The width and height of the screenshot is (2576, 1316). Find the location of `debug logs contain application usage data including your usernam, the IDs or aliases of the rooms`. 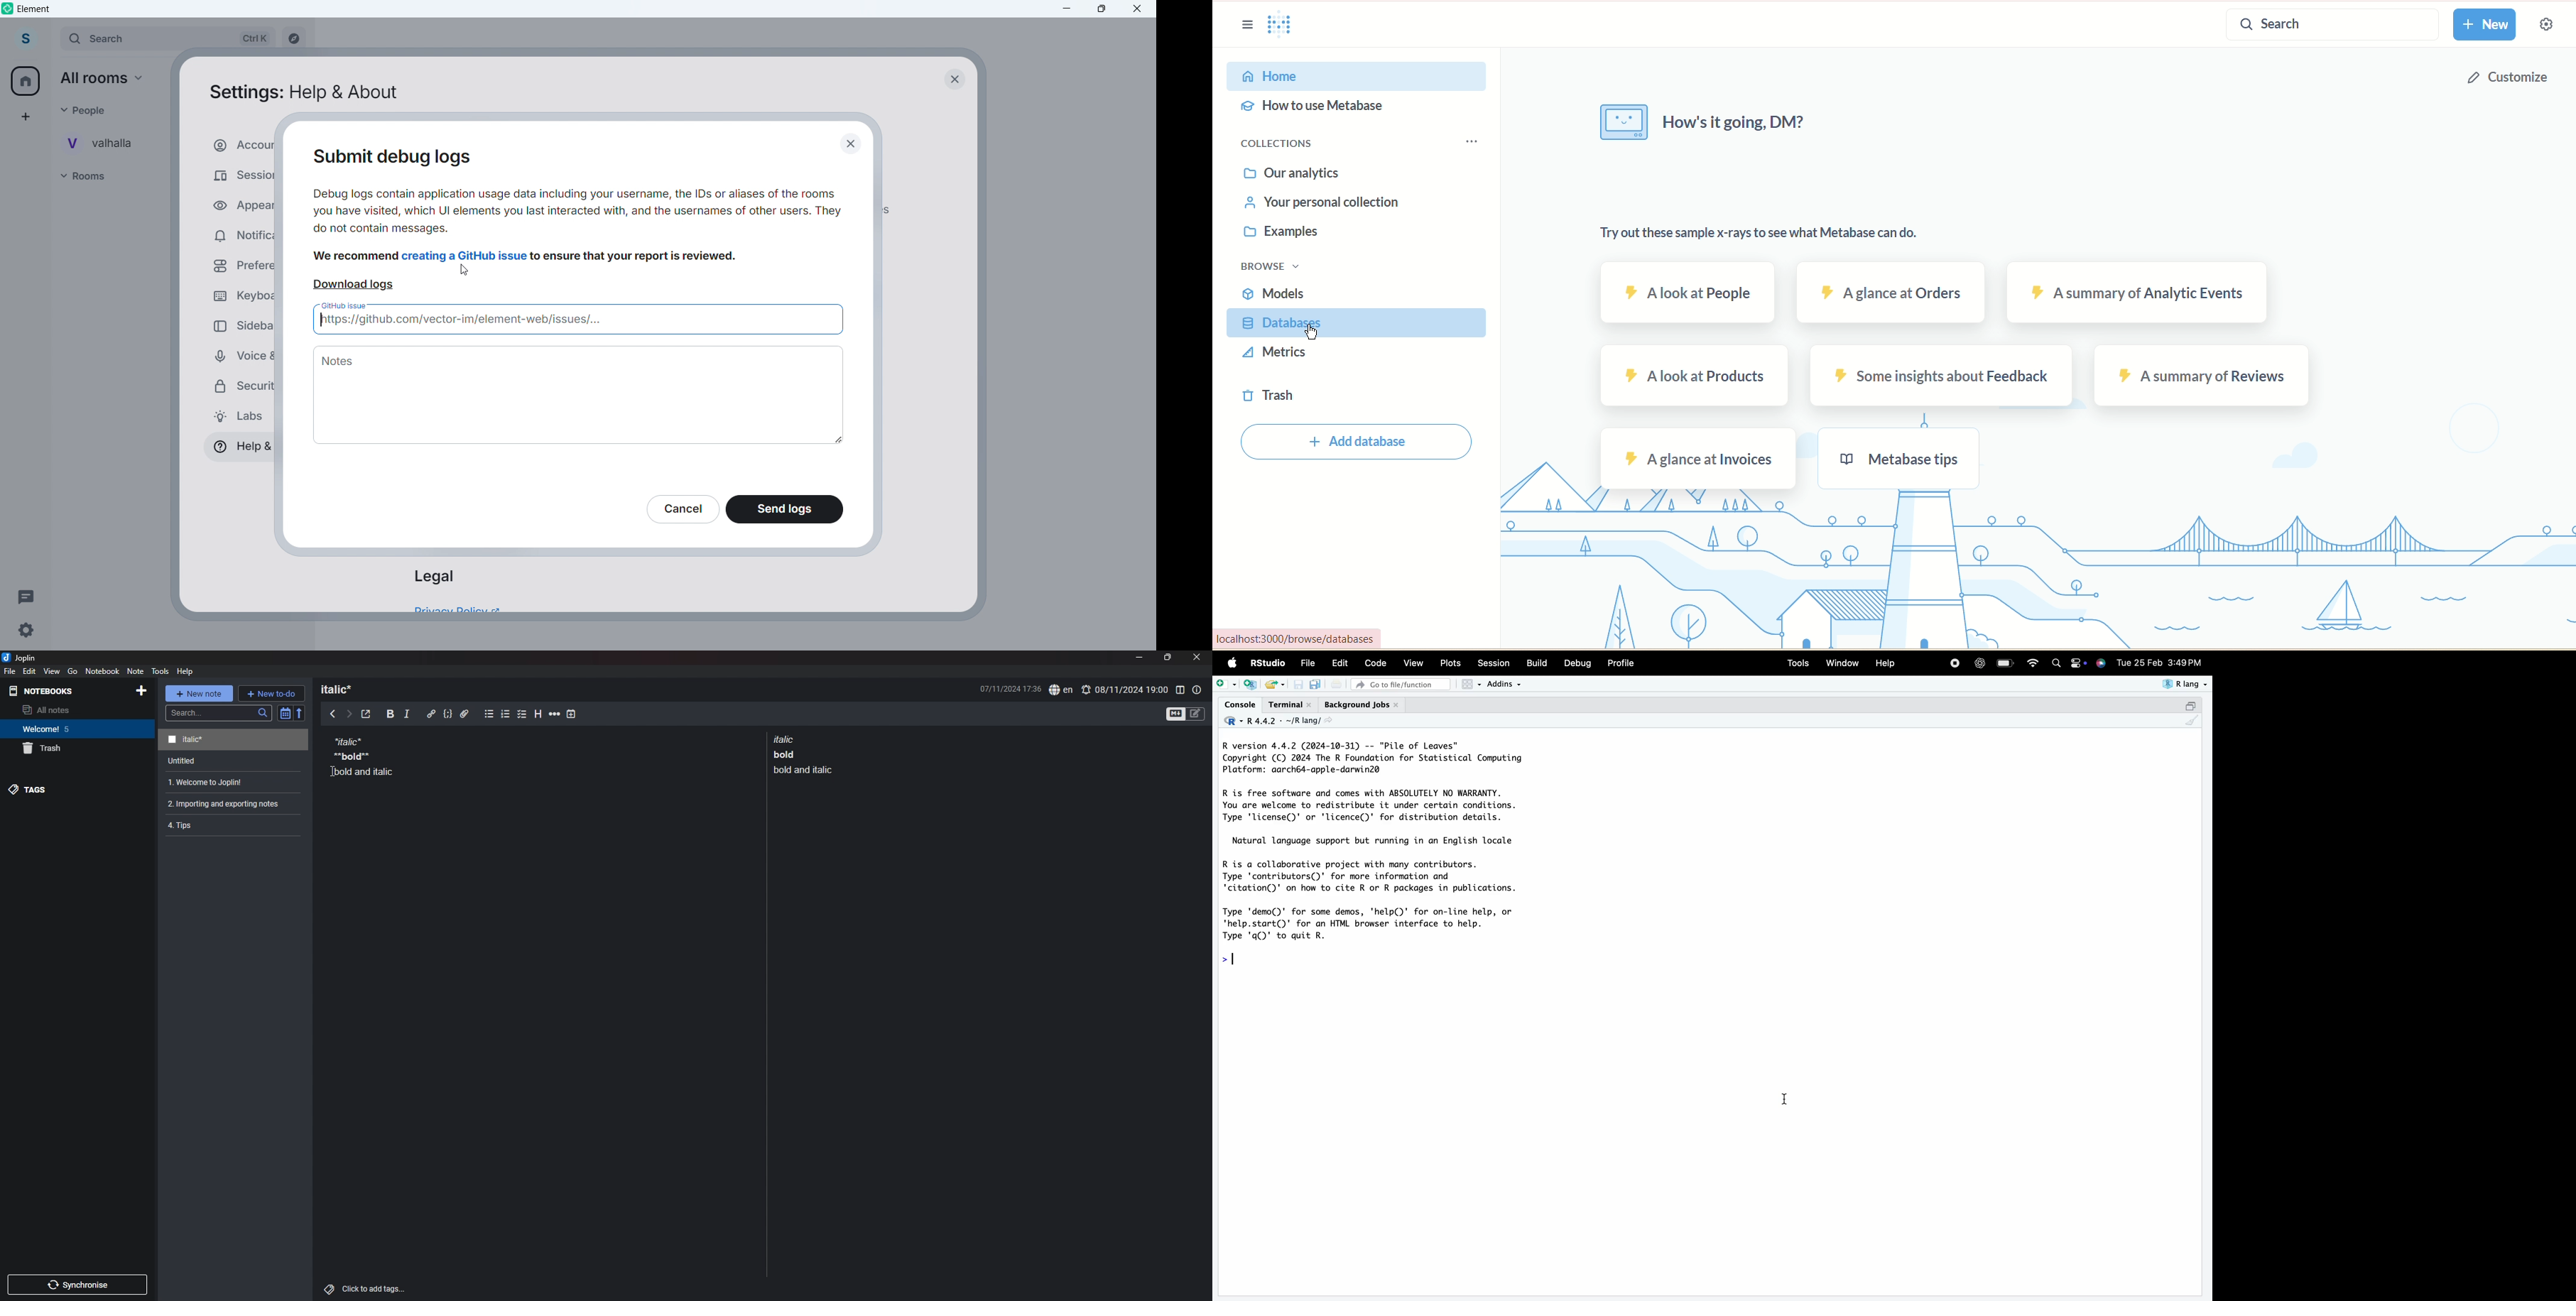

debug logs contain application usage data including your usernam, the IDs or aliases of the rooms is located at coordinates (577, 194).